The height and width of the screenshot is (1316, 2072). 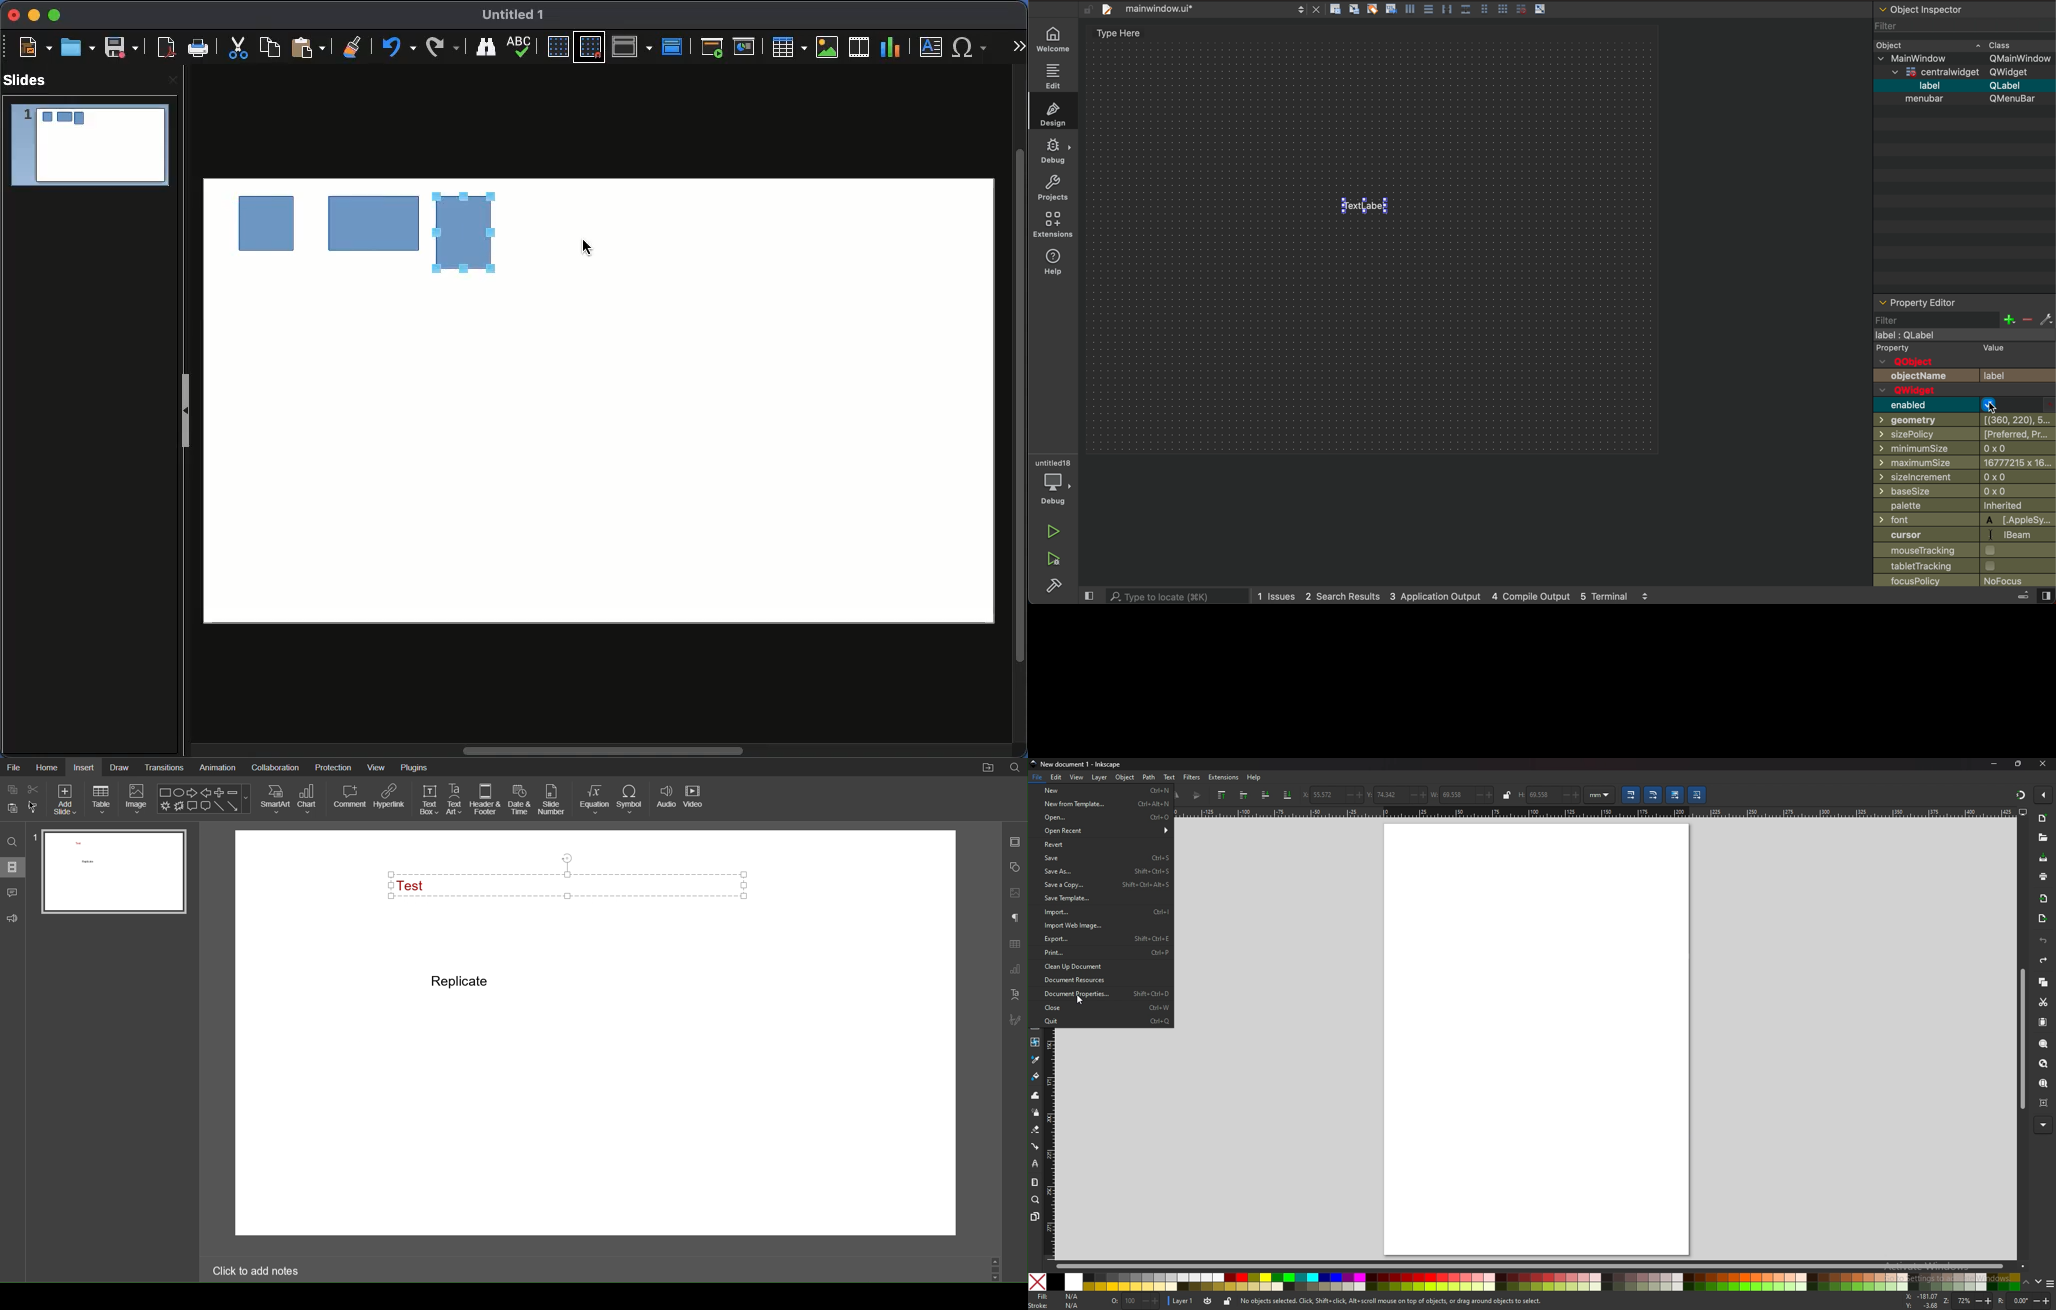 What do you see at coordinates (1015, 891) in the screenshot?
I see `Images` at bounding box center [1015, 891].